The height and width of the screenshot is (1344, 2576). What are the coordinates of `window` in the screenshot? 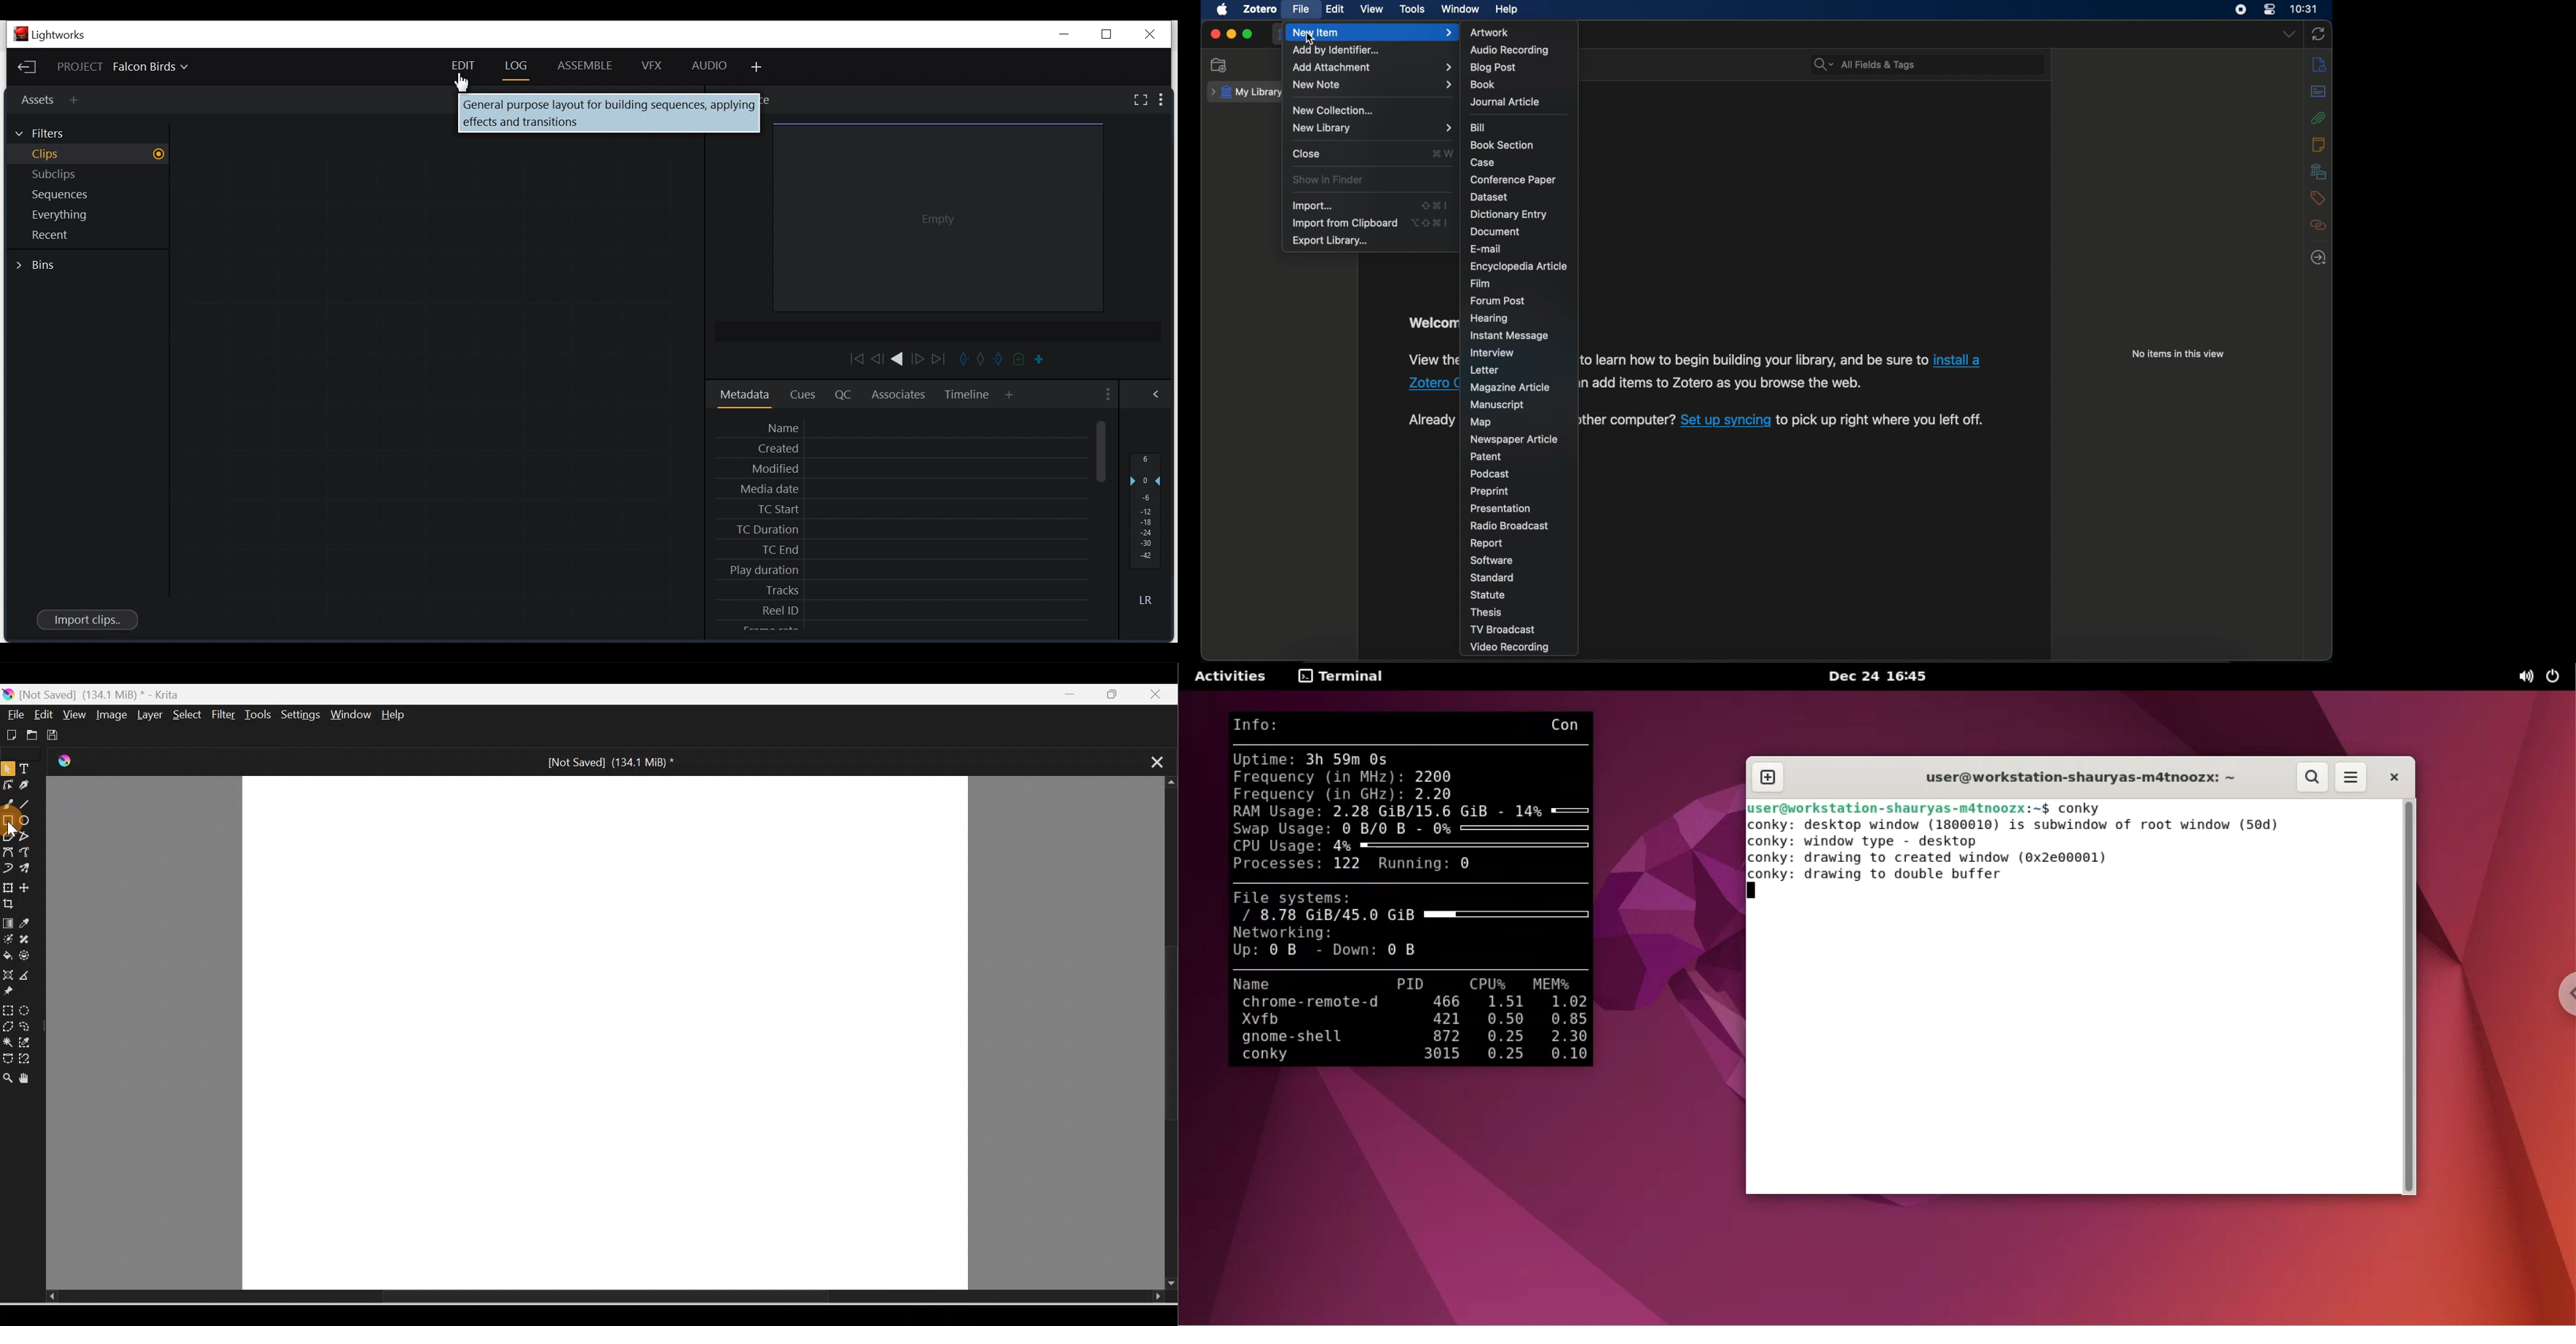 It's located at (1461, 9).